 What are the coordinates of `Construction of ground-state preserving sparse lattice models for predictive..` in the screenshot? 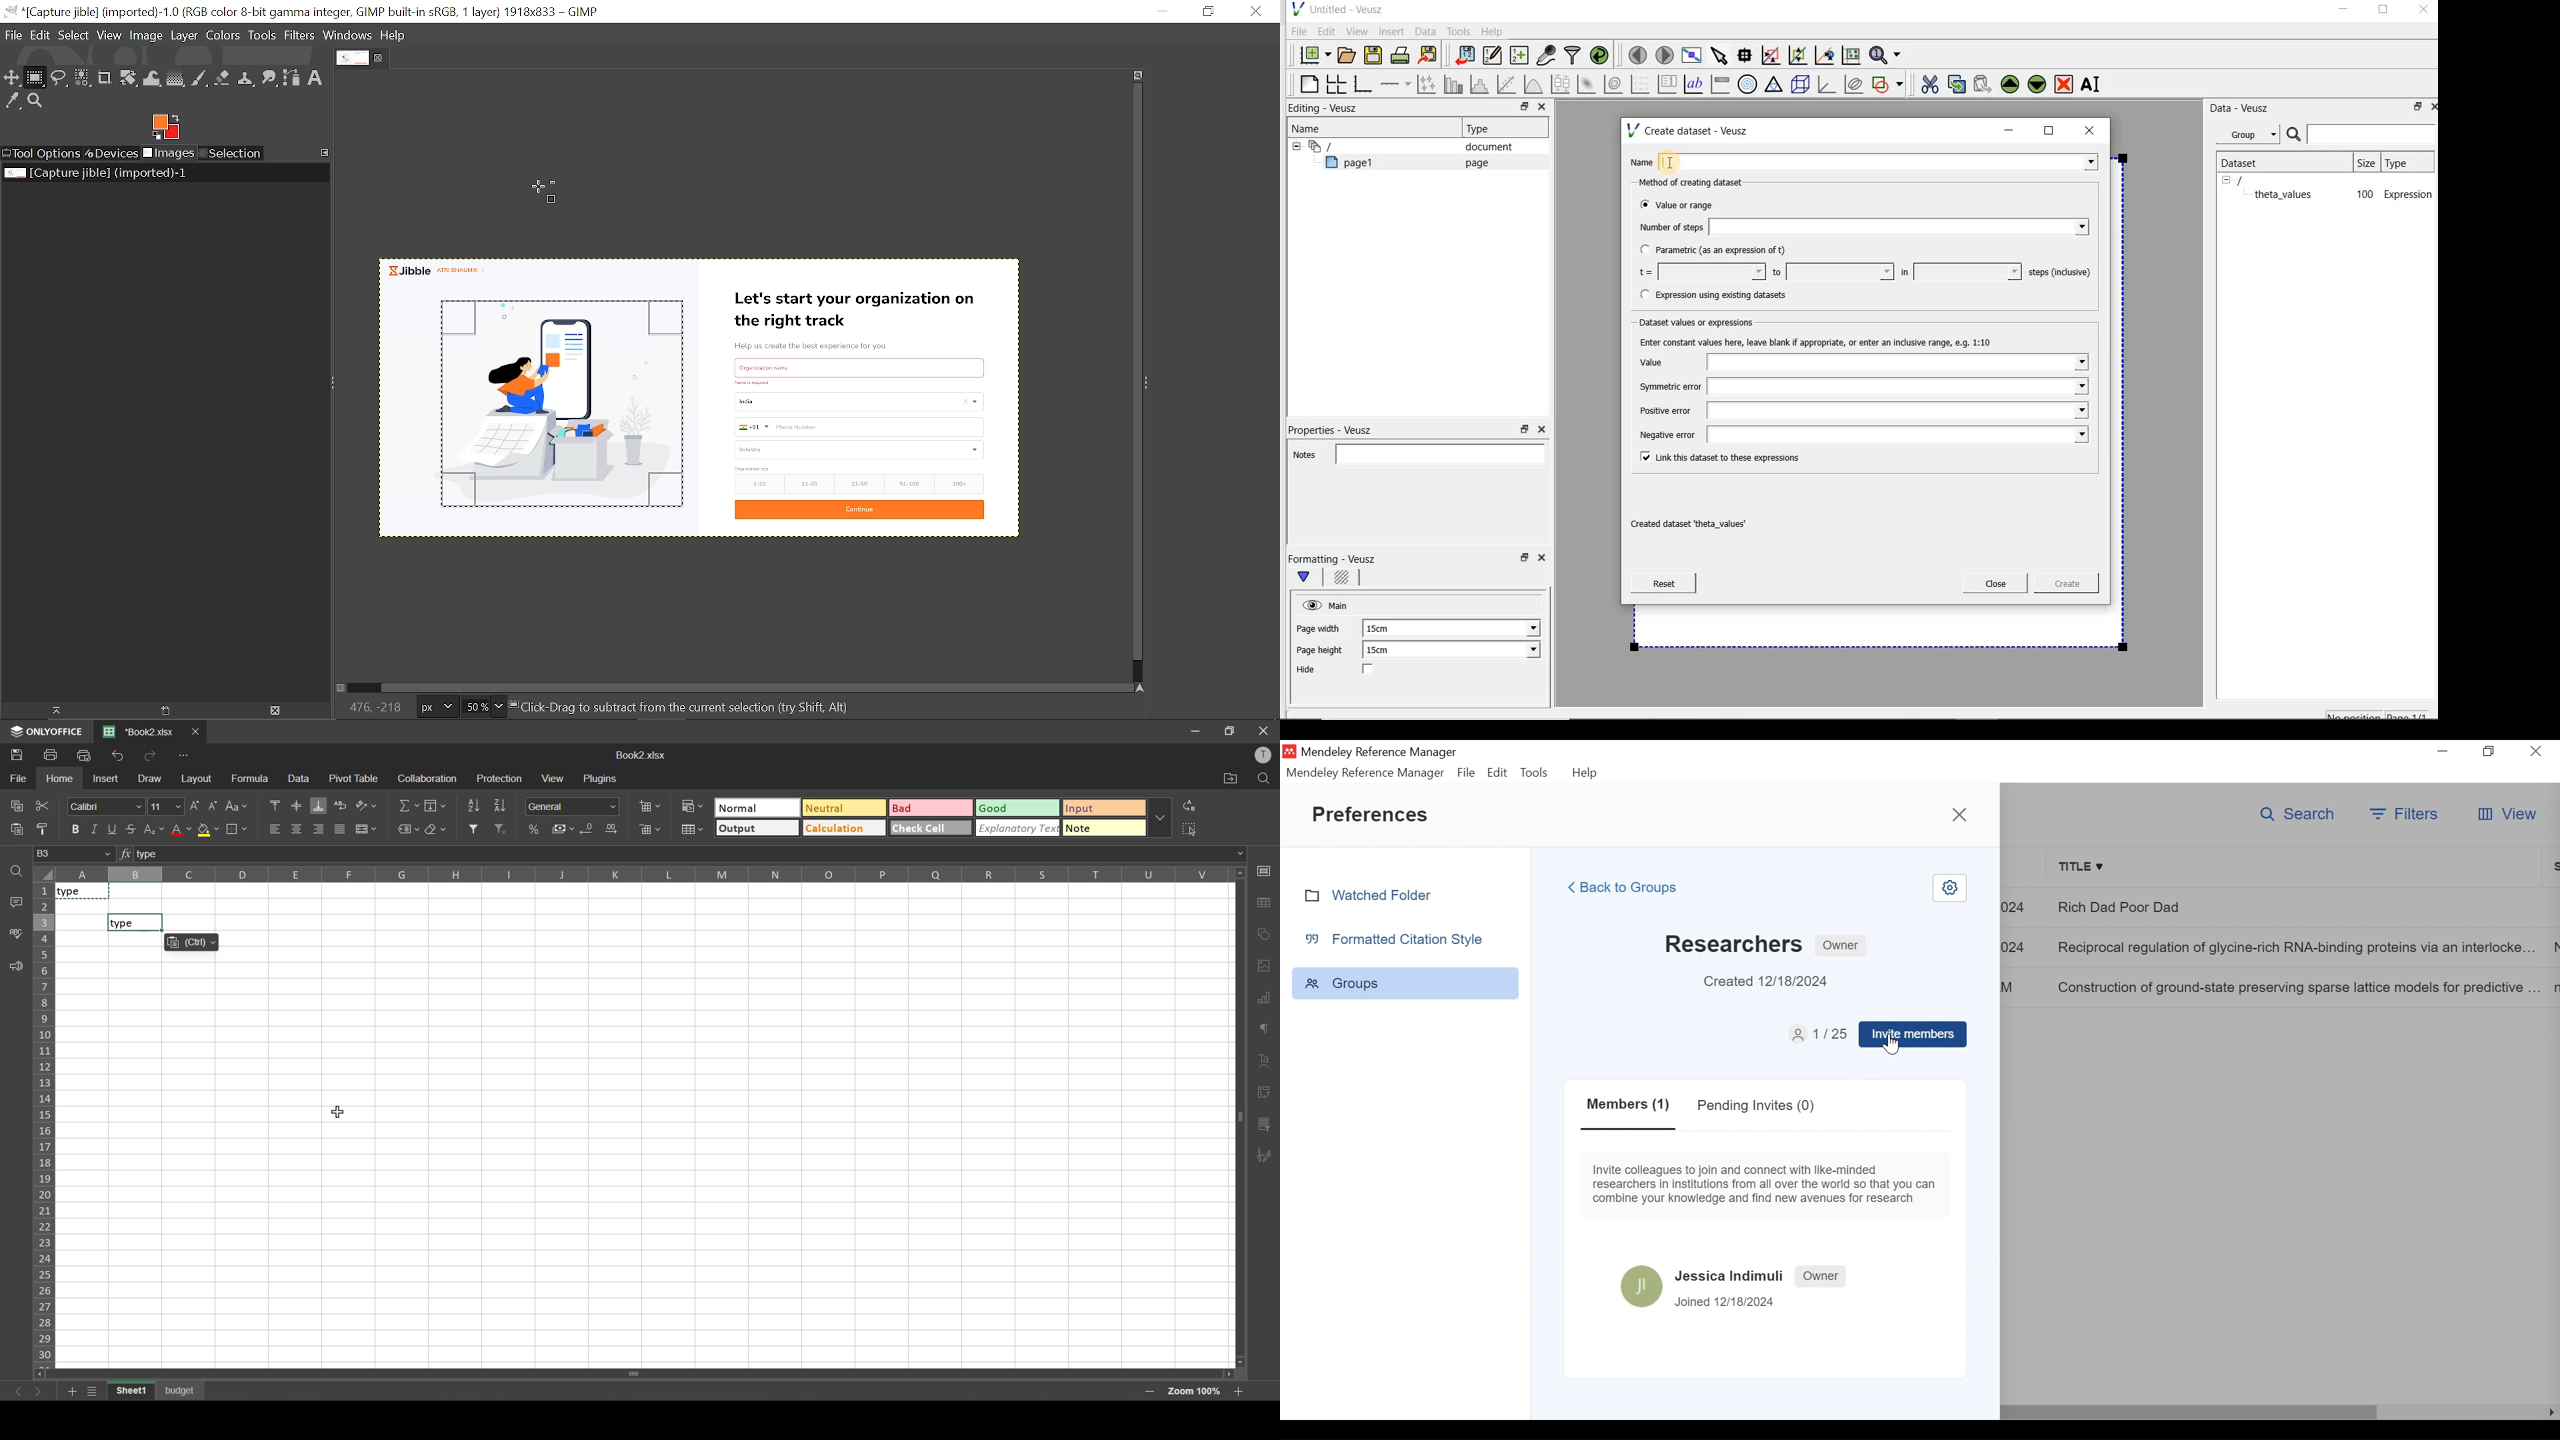 It's located at (2297, 987).